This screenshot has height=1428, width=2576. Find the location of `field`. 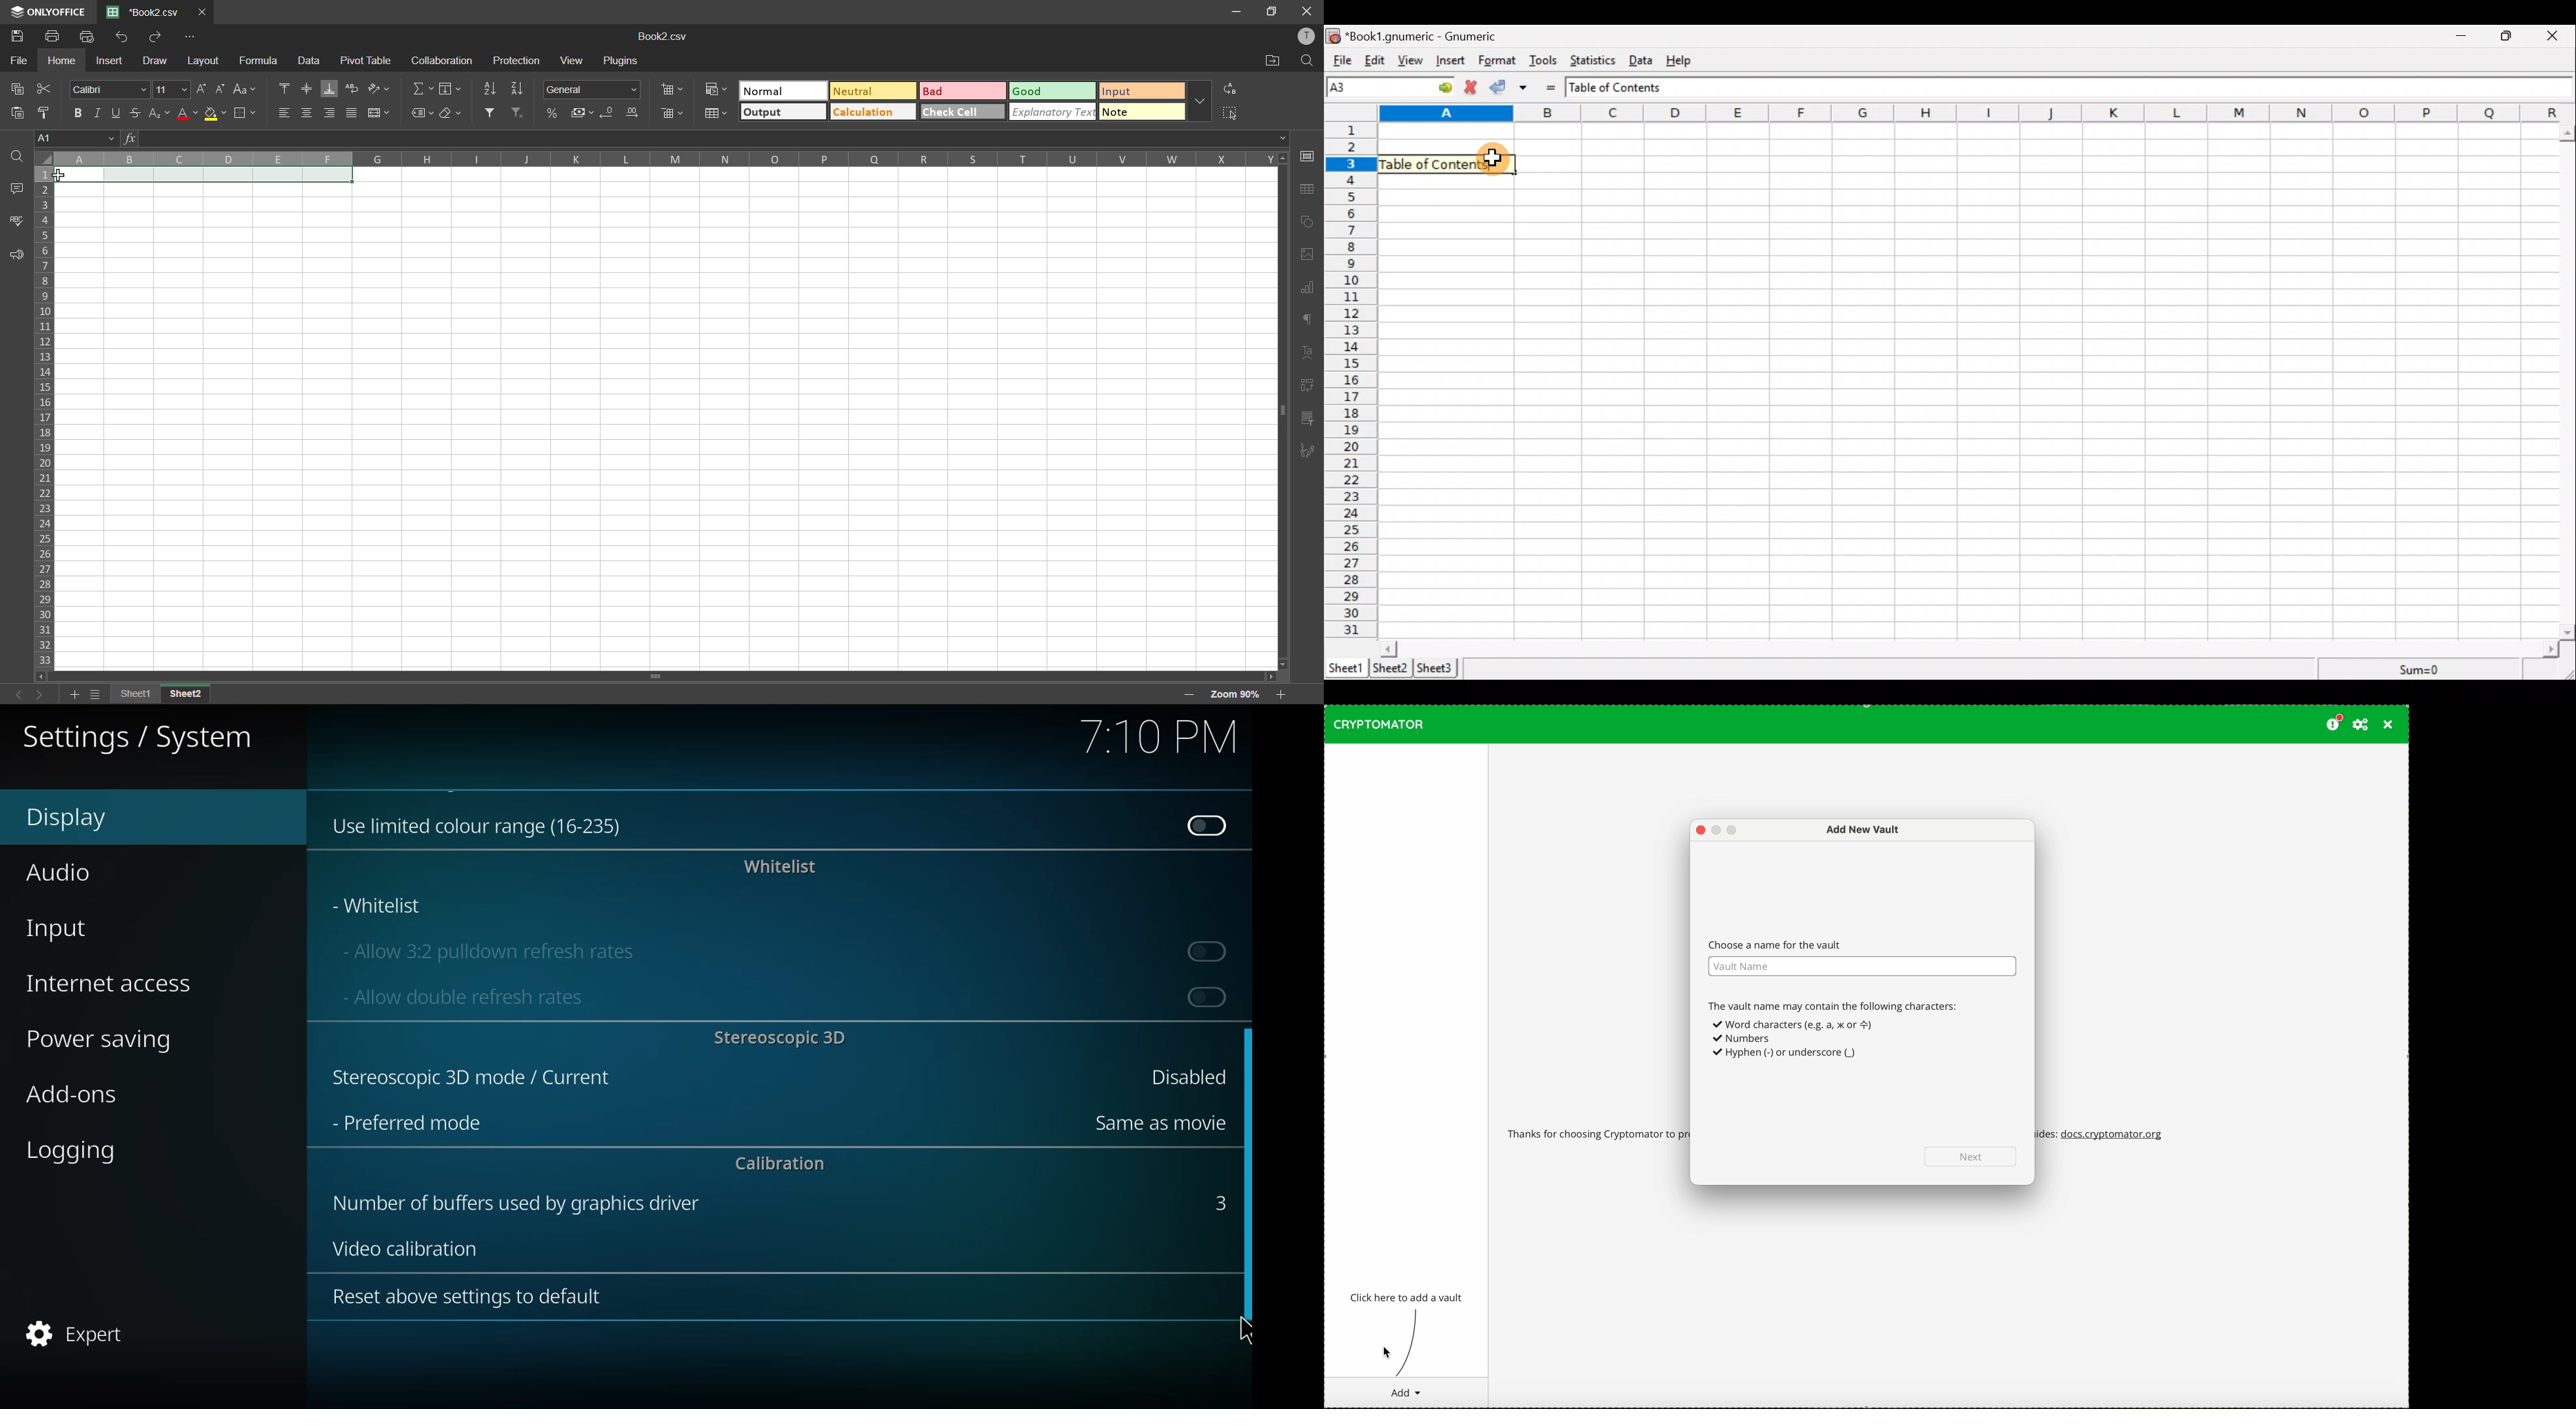

field is located at coordinates (450, 90).